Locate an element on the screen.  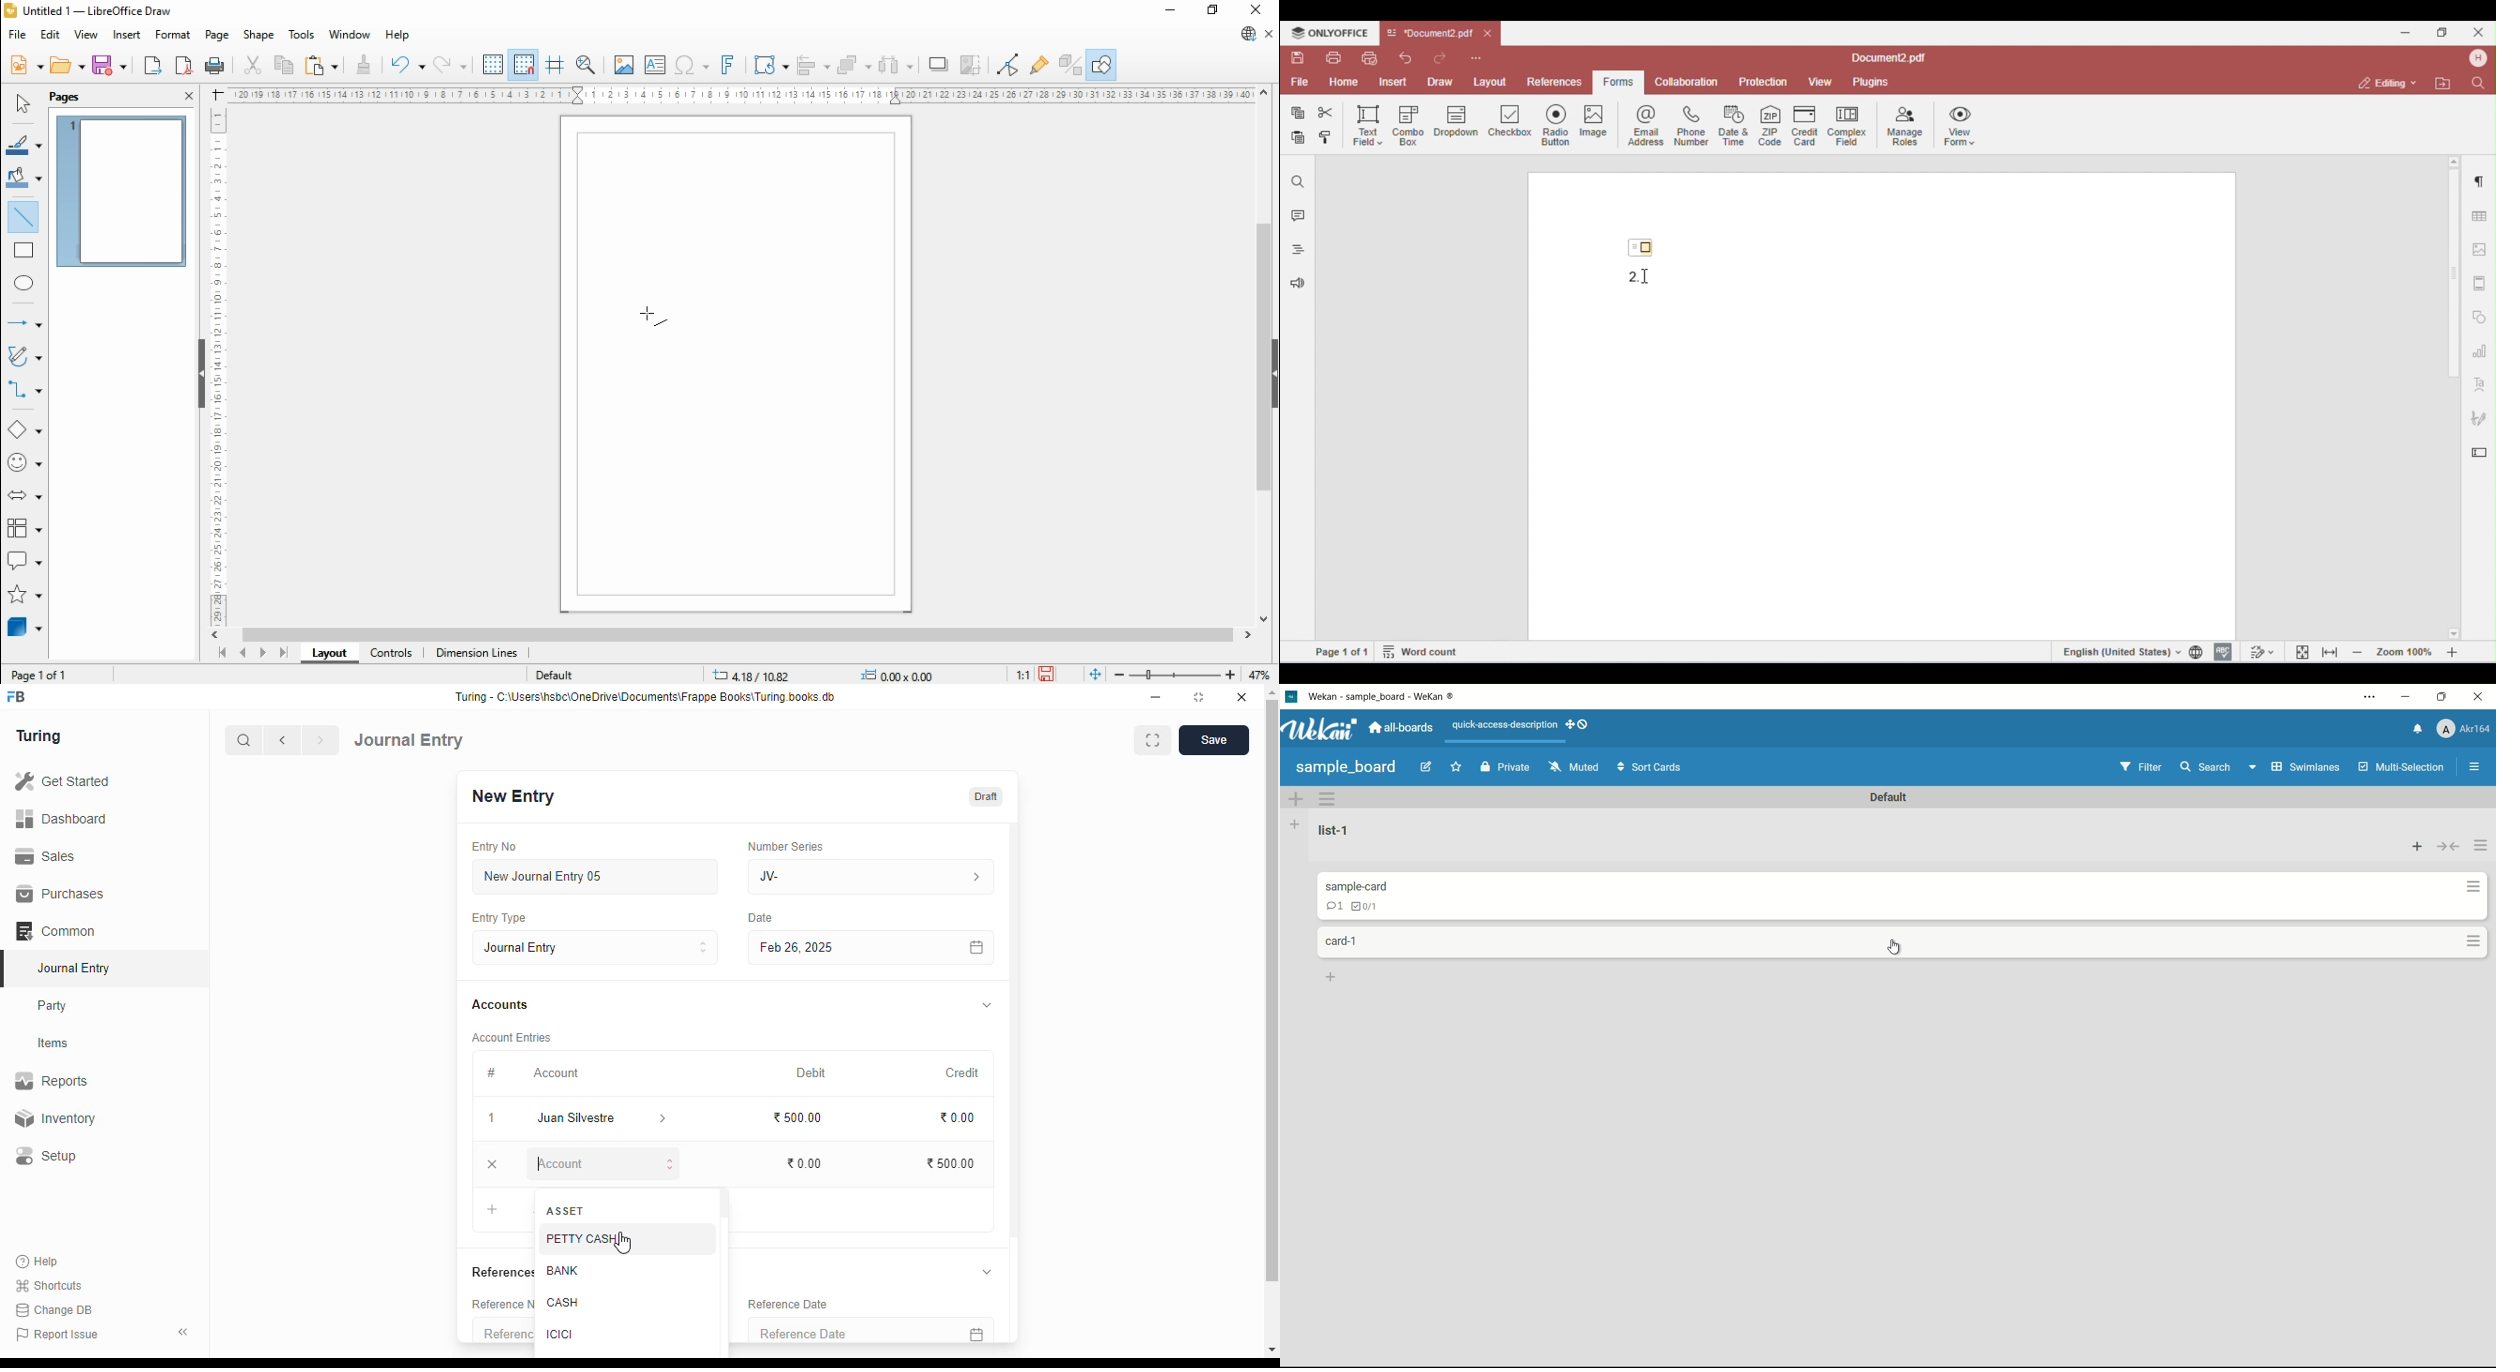
entry type is located at coordinates (497, 918).